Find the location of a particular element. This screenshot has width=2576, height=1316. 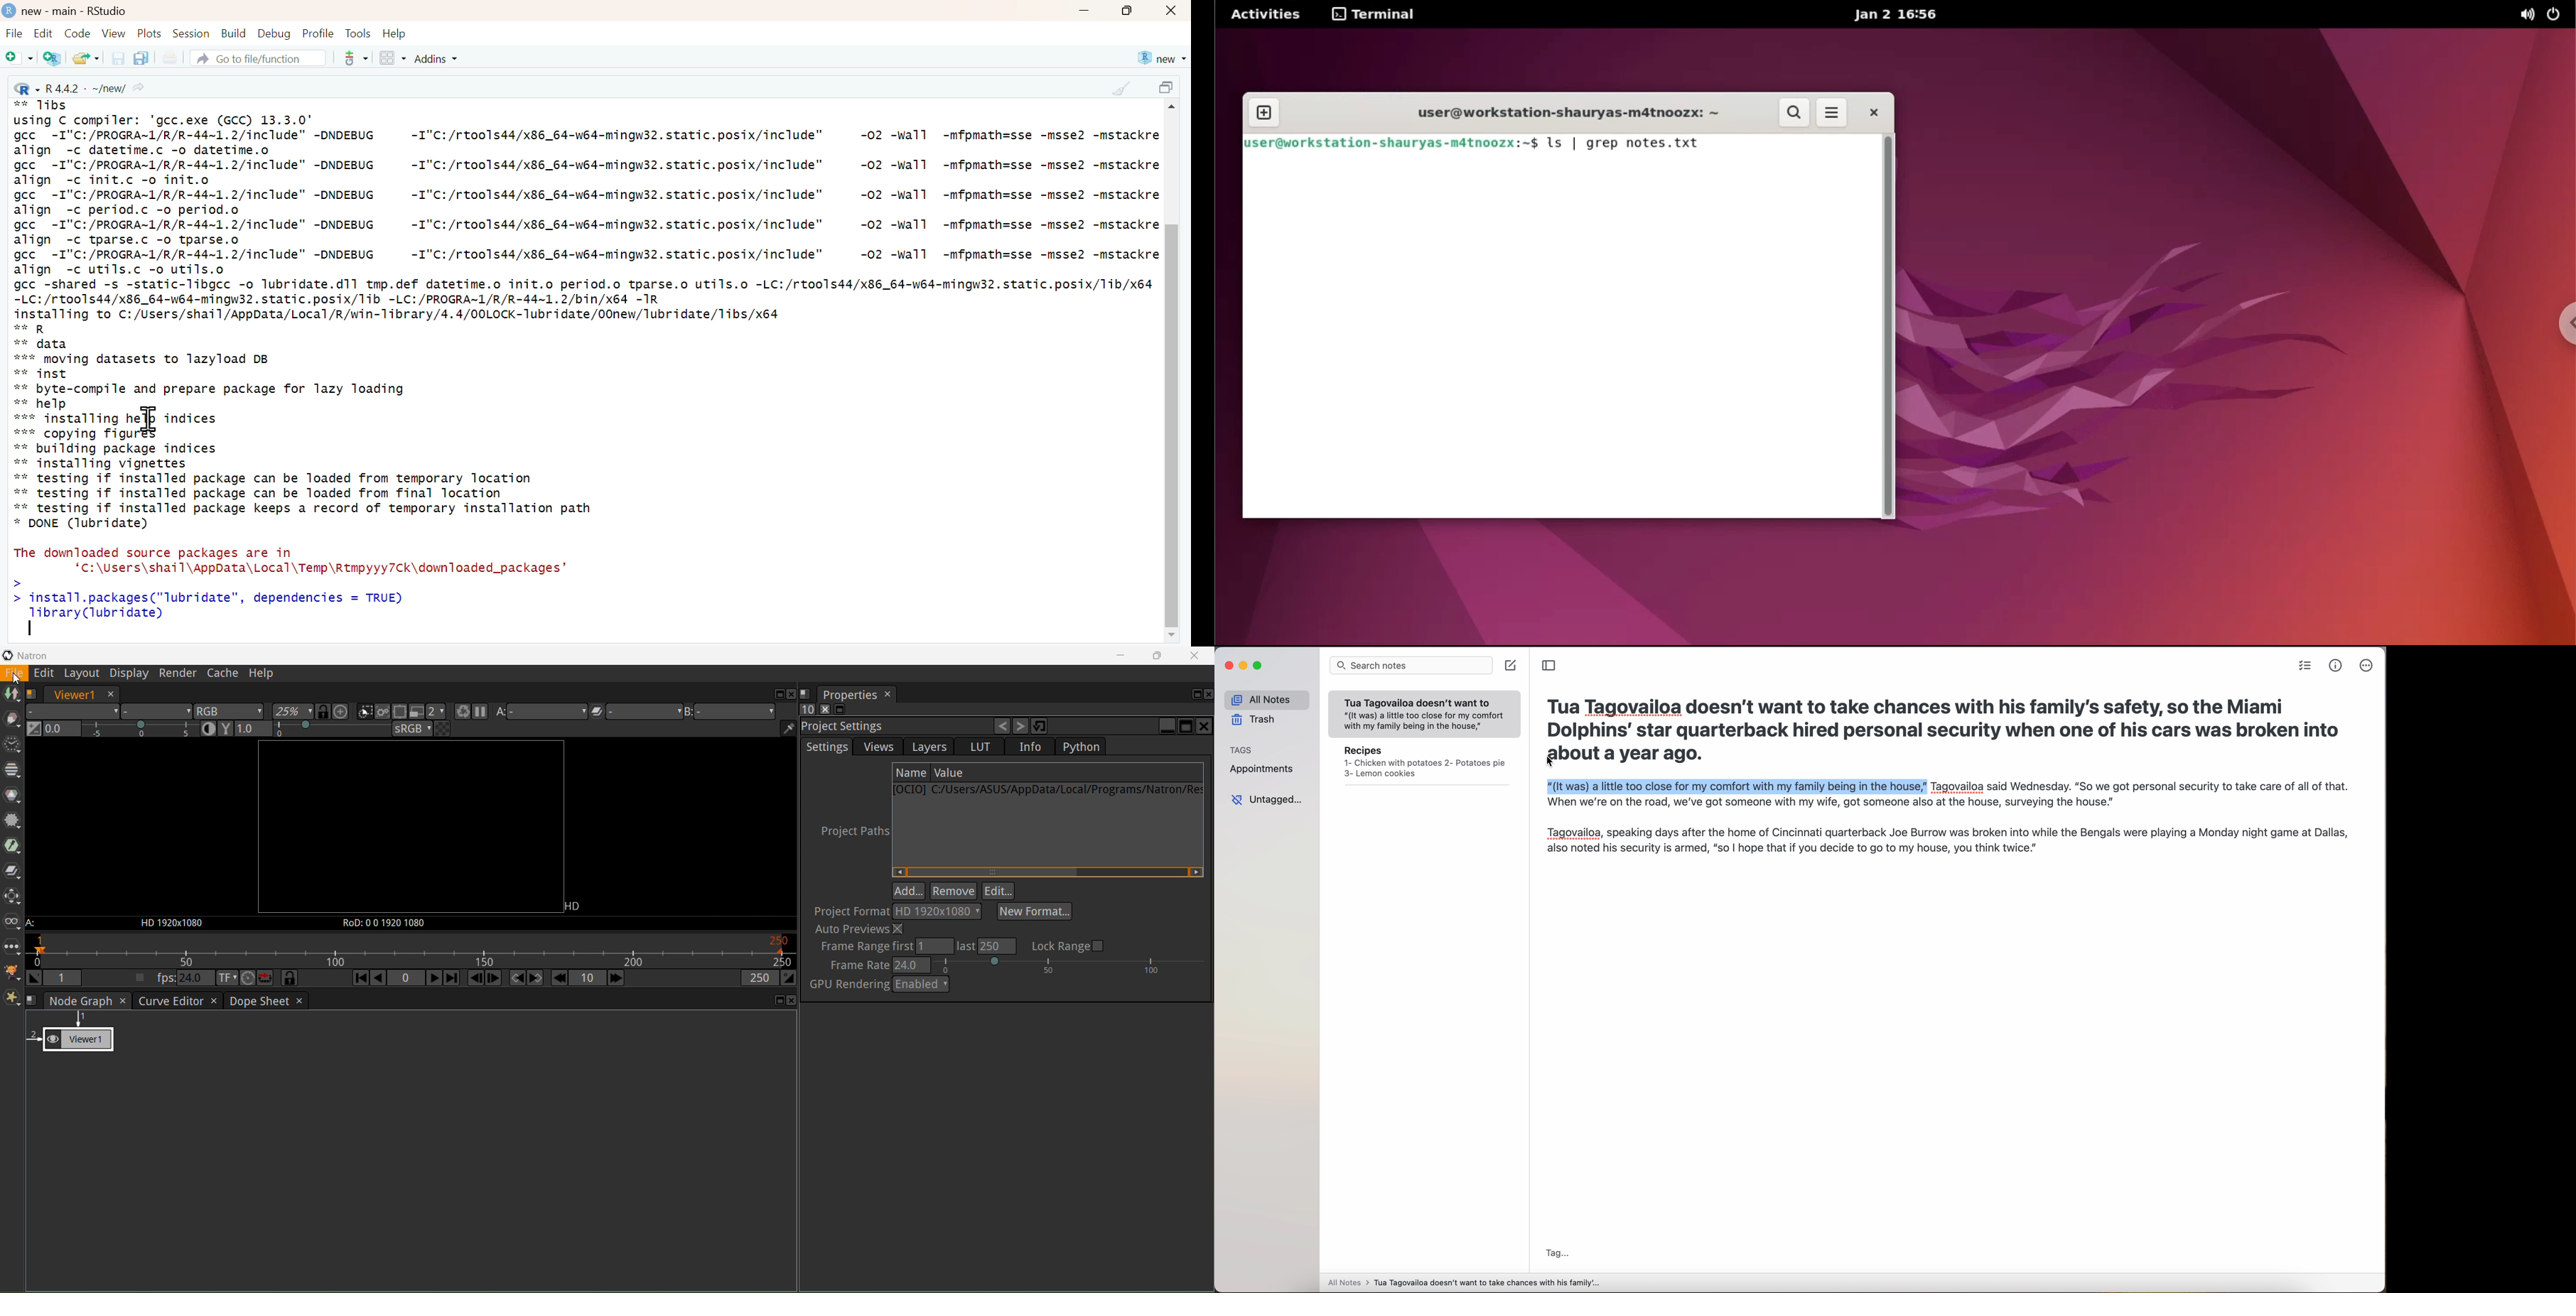

new - main - RStudio is located at coordinates (76, 11).